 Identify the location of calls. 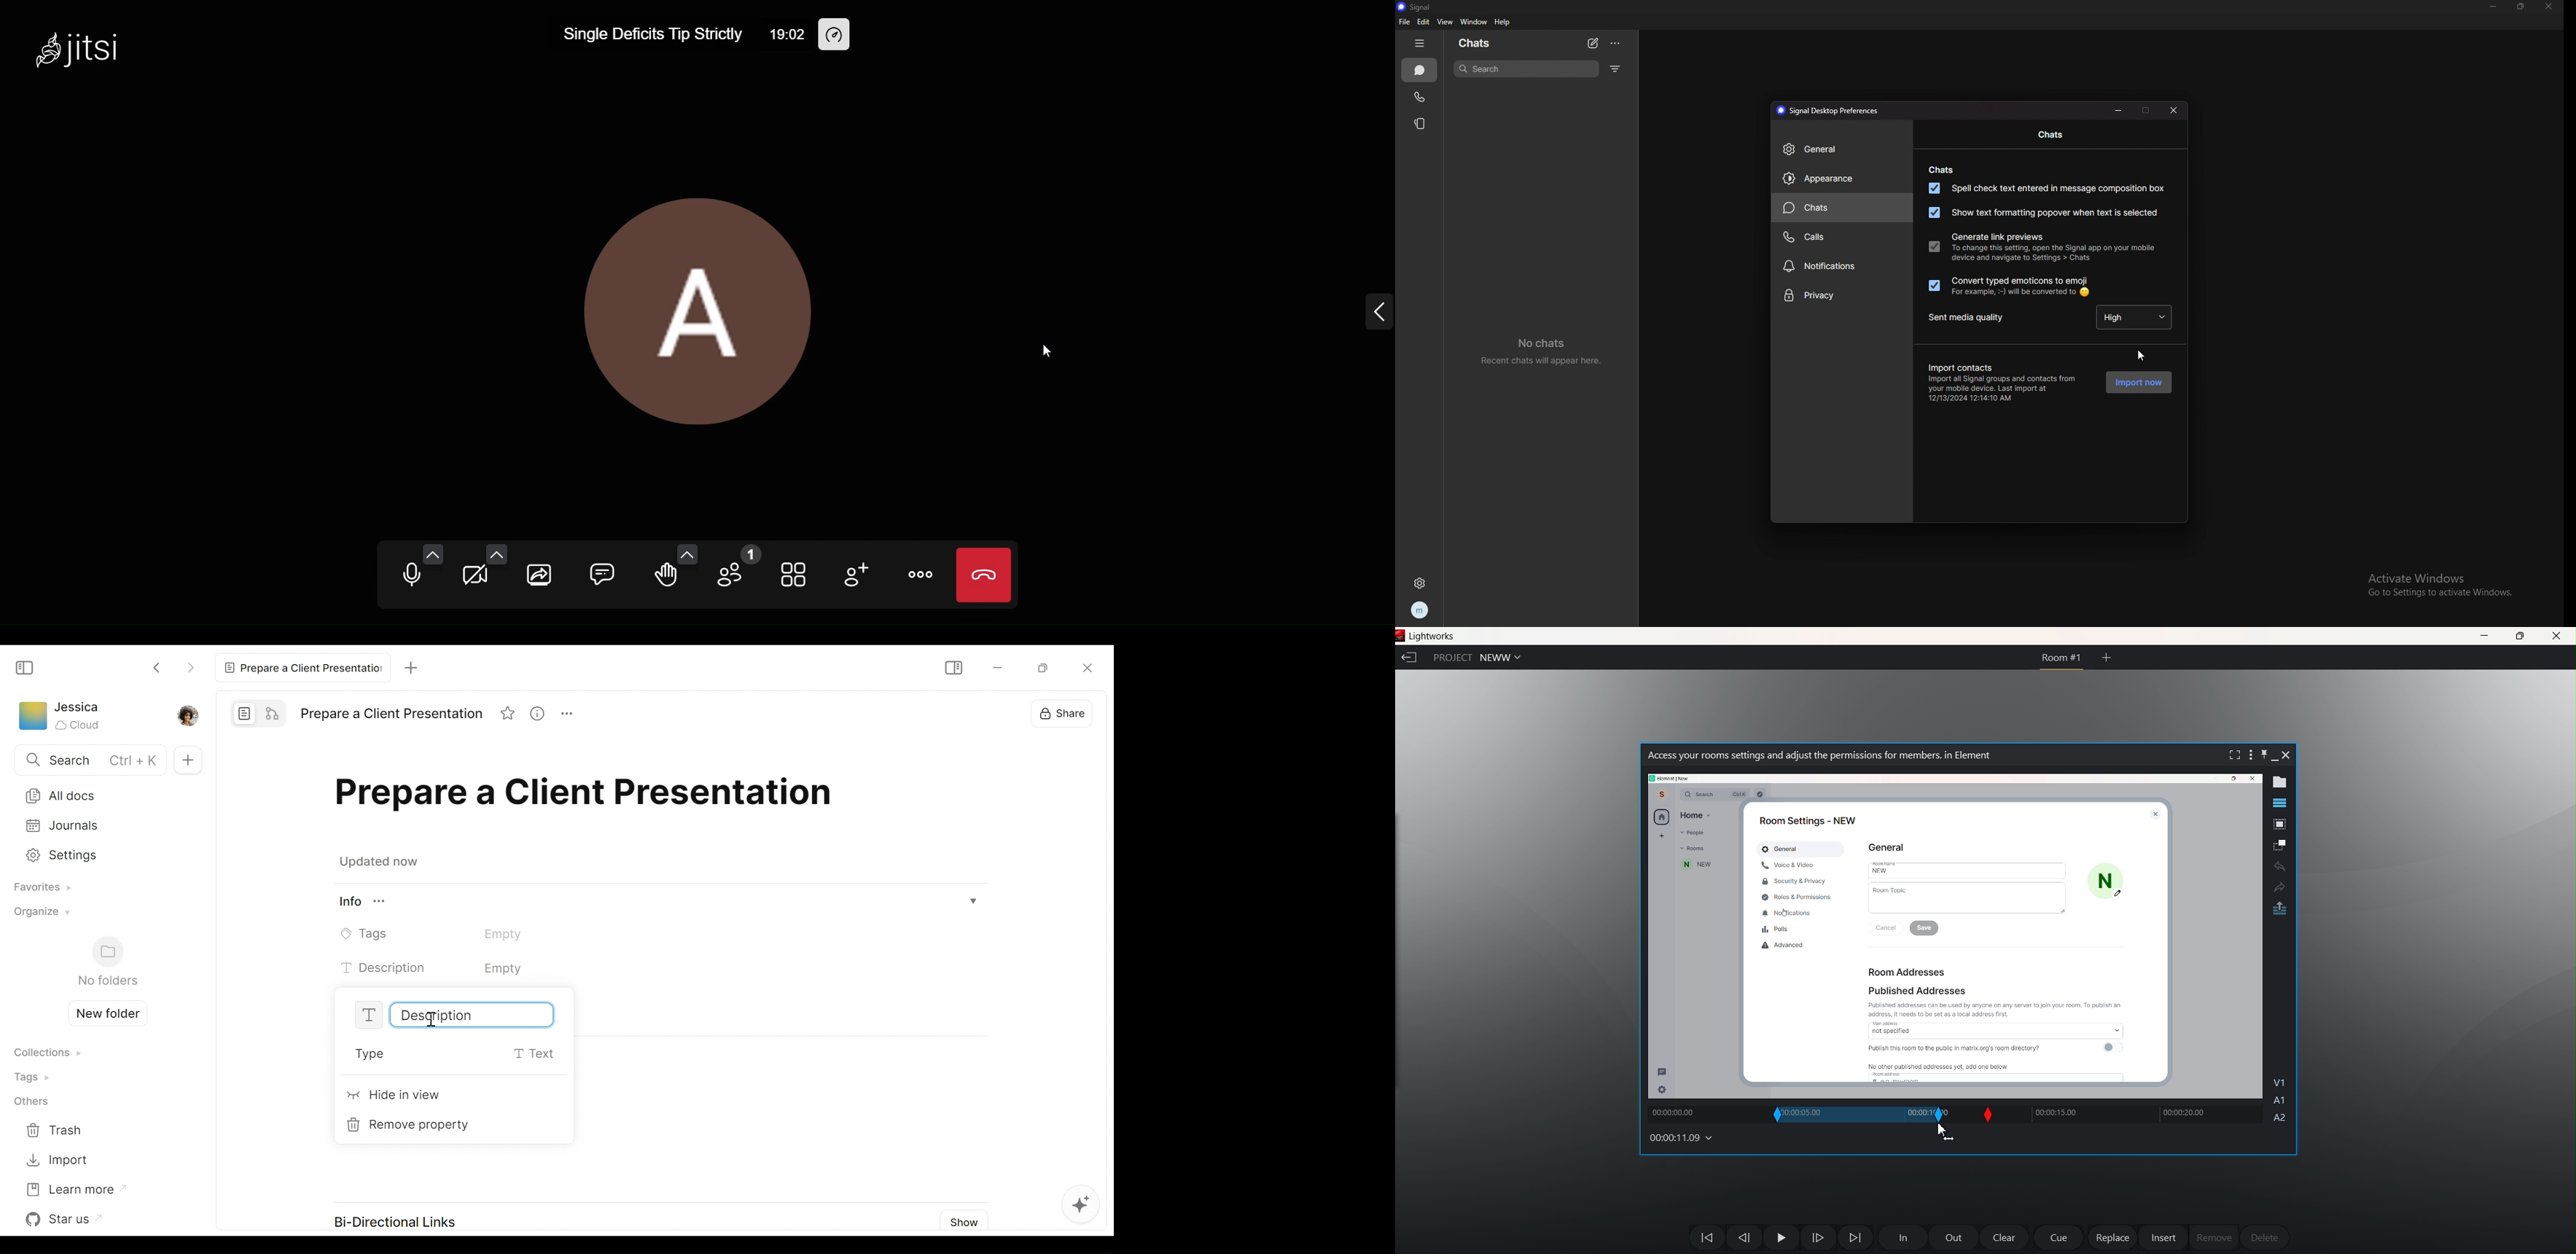
(1420, 97).